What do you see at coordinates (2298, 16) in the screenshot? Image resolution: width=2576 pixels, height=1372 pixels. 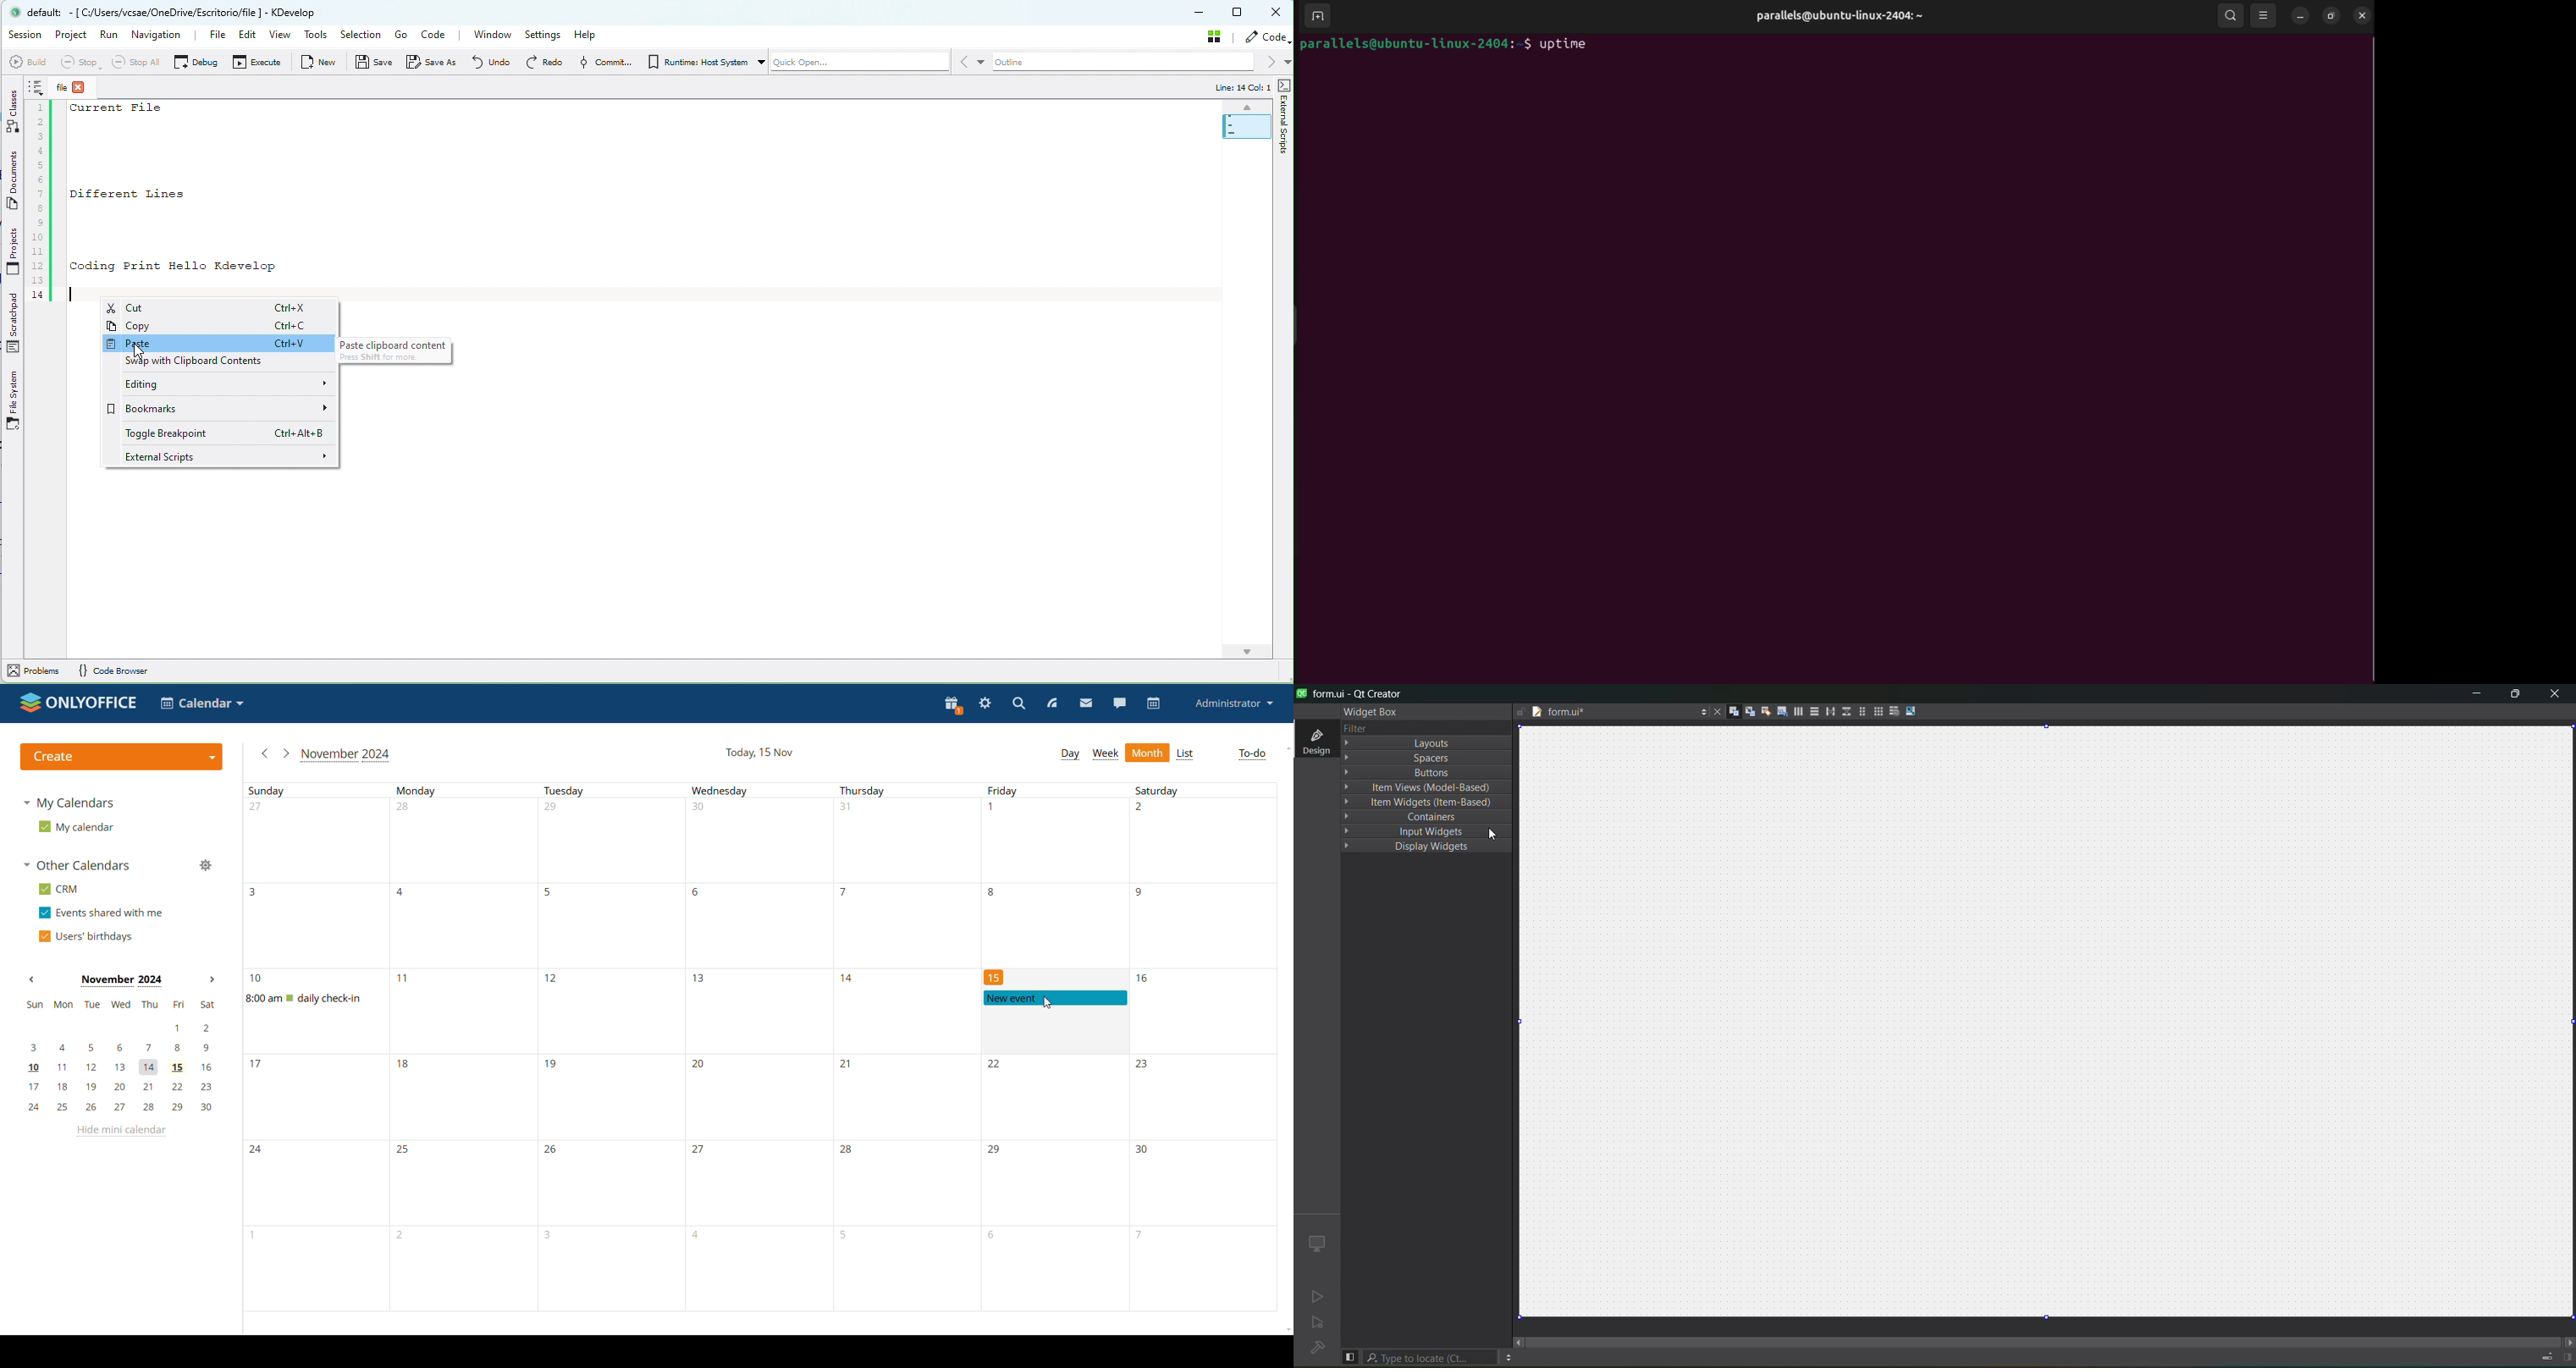 I see `minimize` at bounding box center [2298, 16].